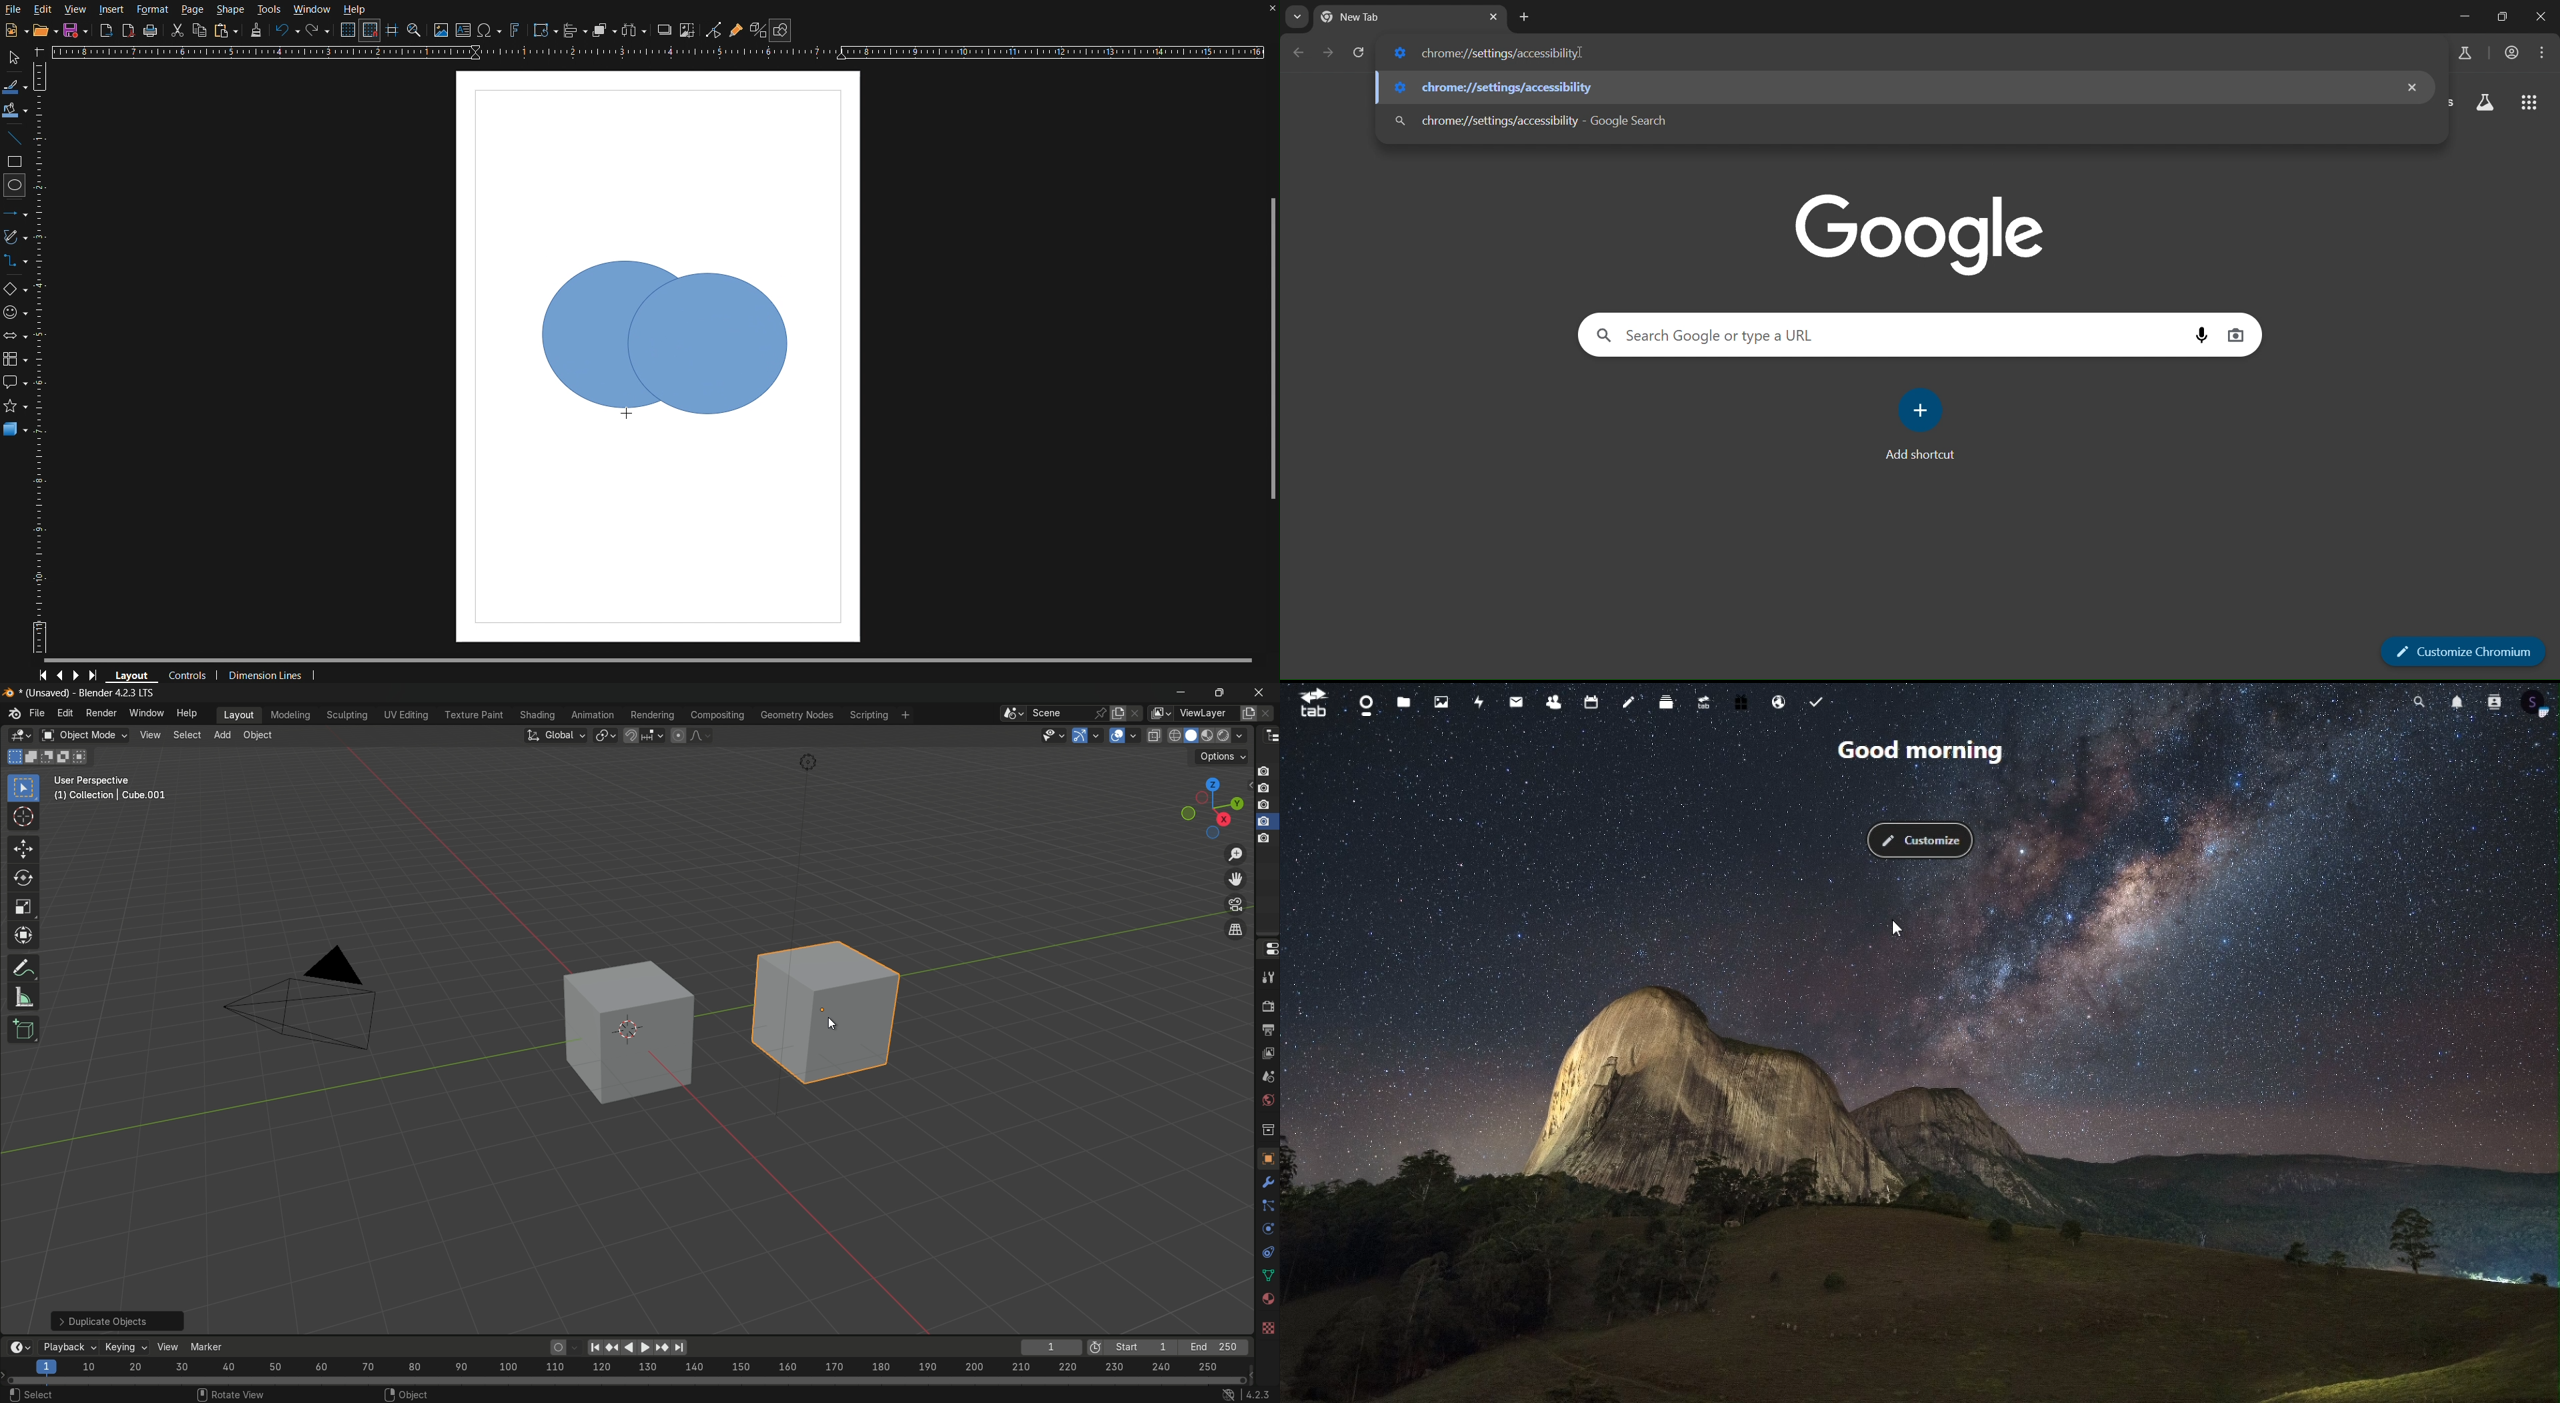  I want to click on Snap Toggle, so click(515, 1393).